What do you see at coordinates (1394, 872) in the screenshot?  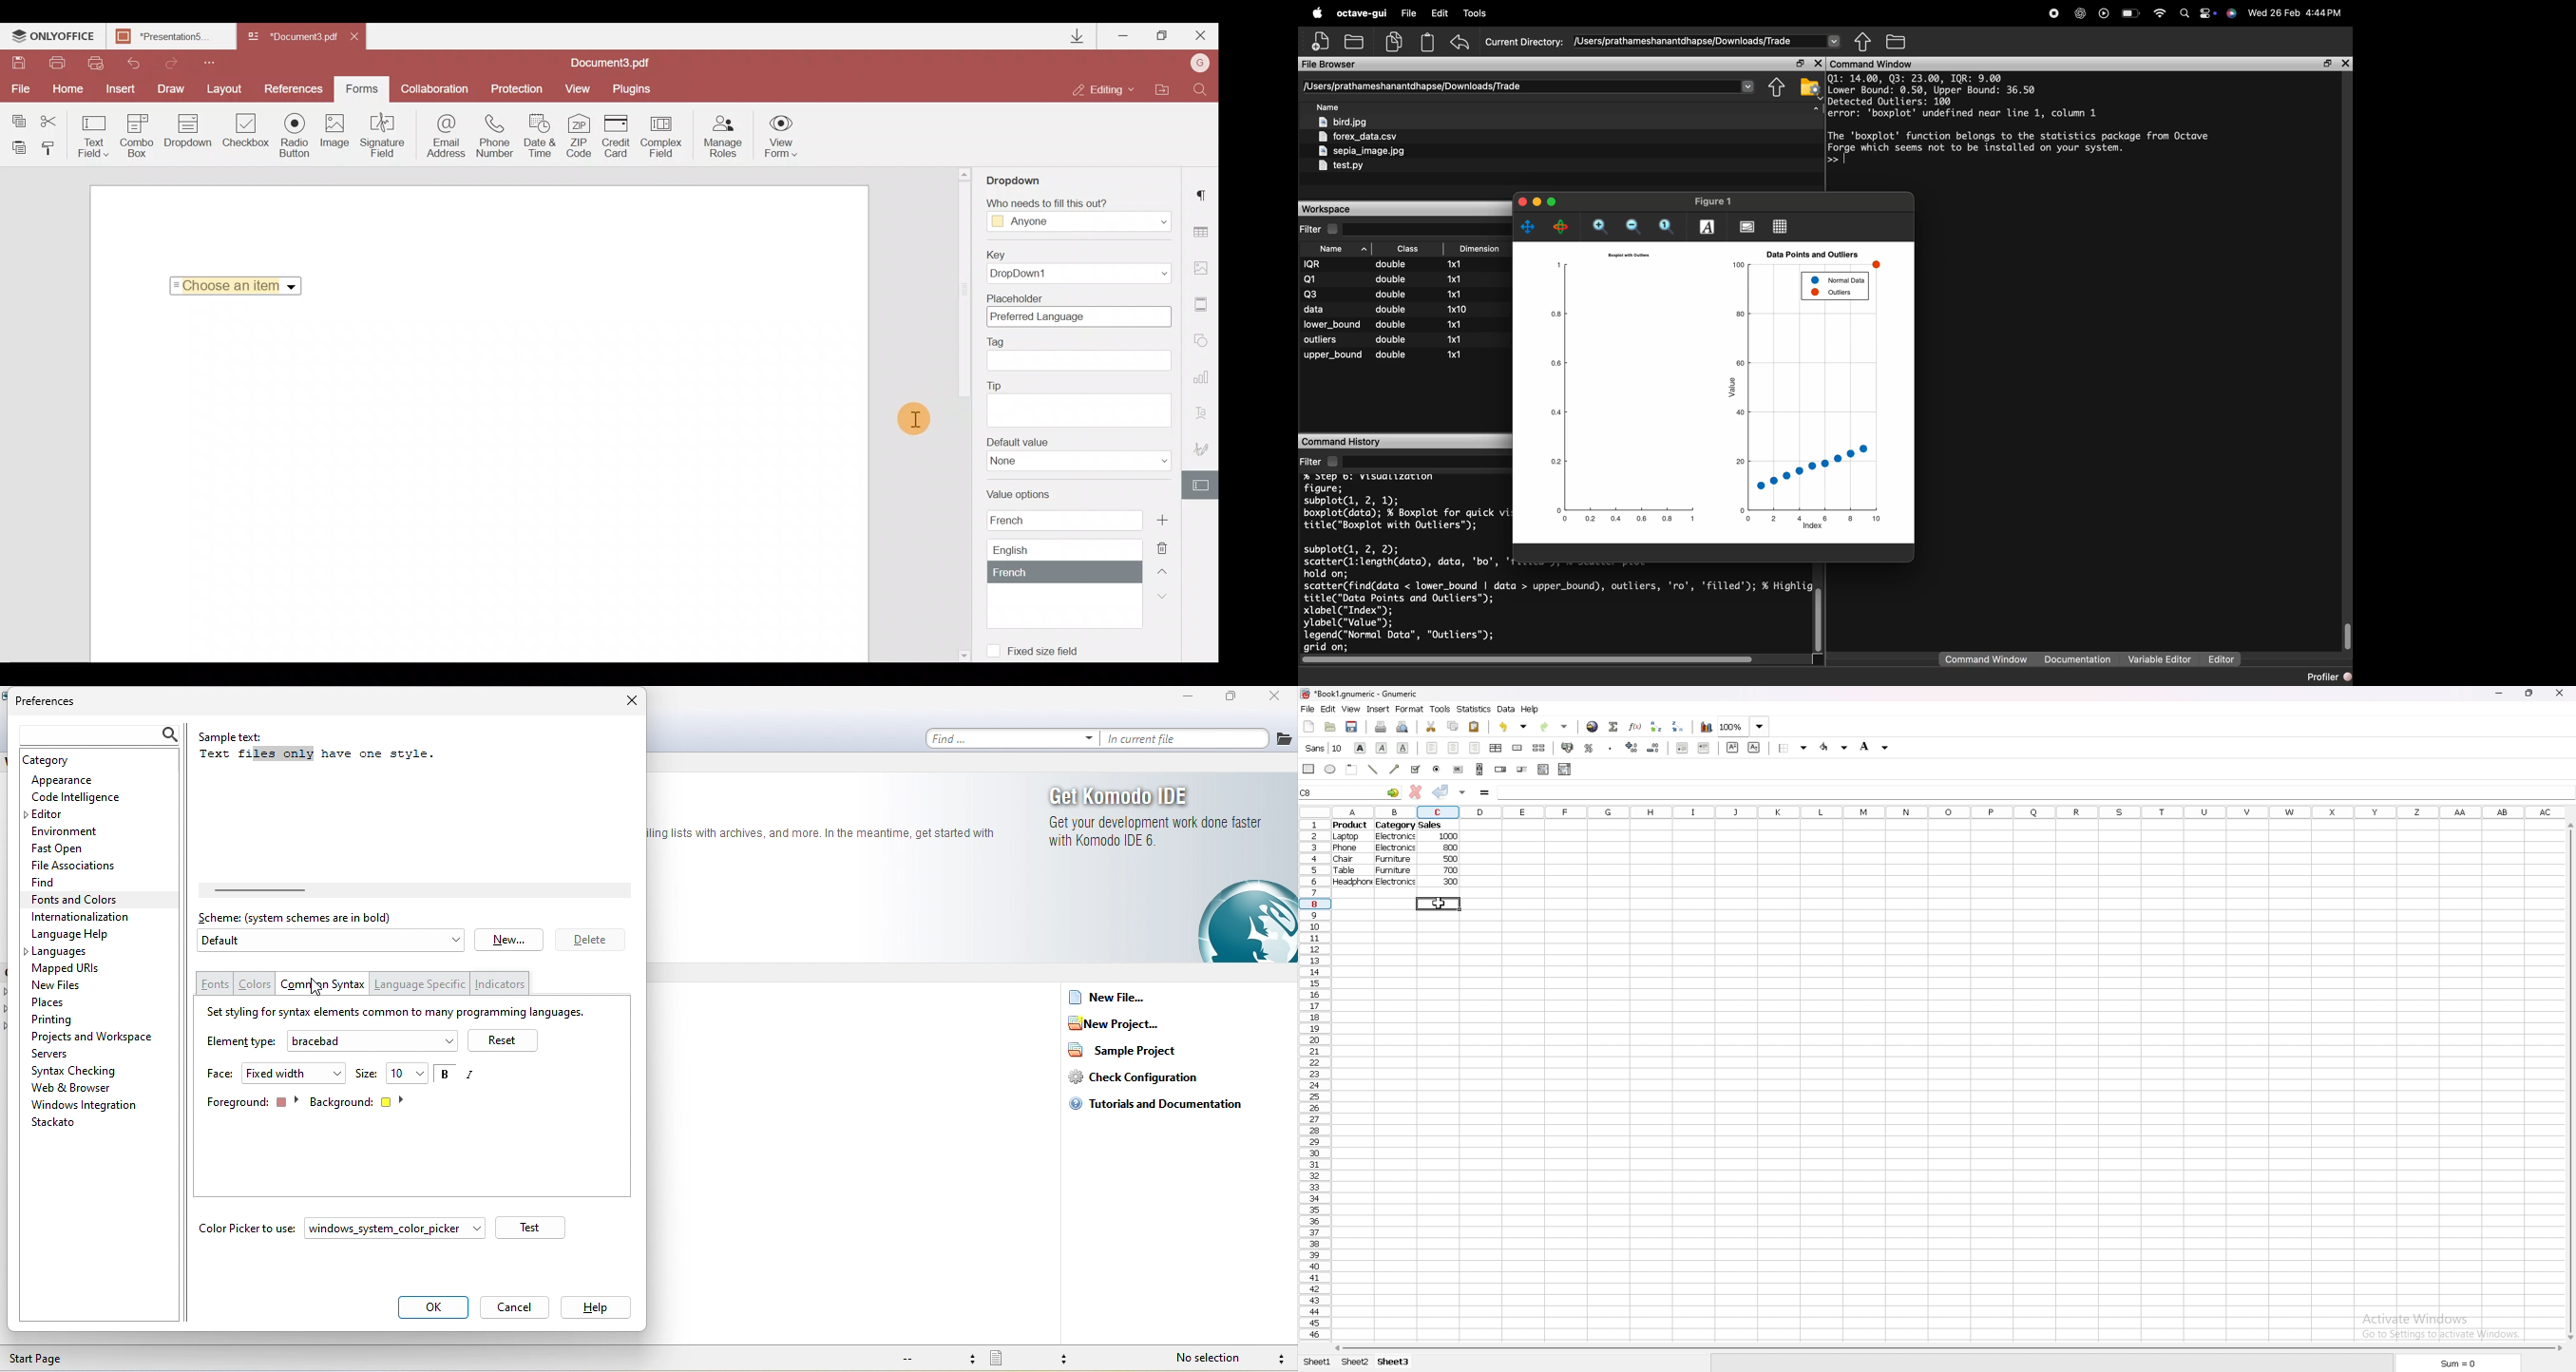 I see `furniture` at bounding box center [1394, 872].